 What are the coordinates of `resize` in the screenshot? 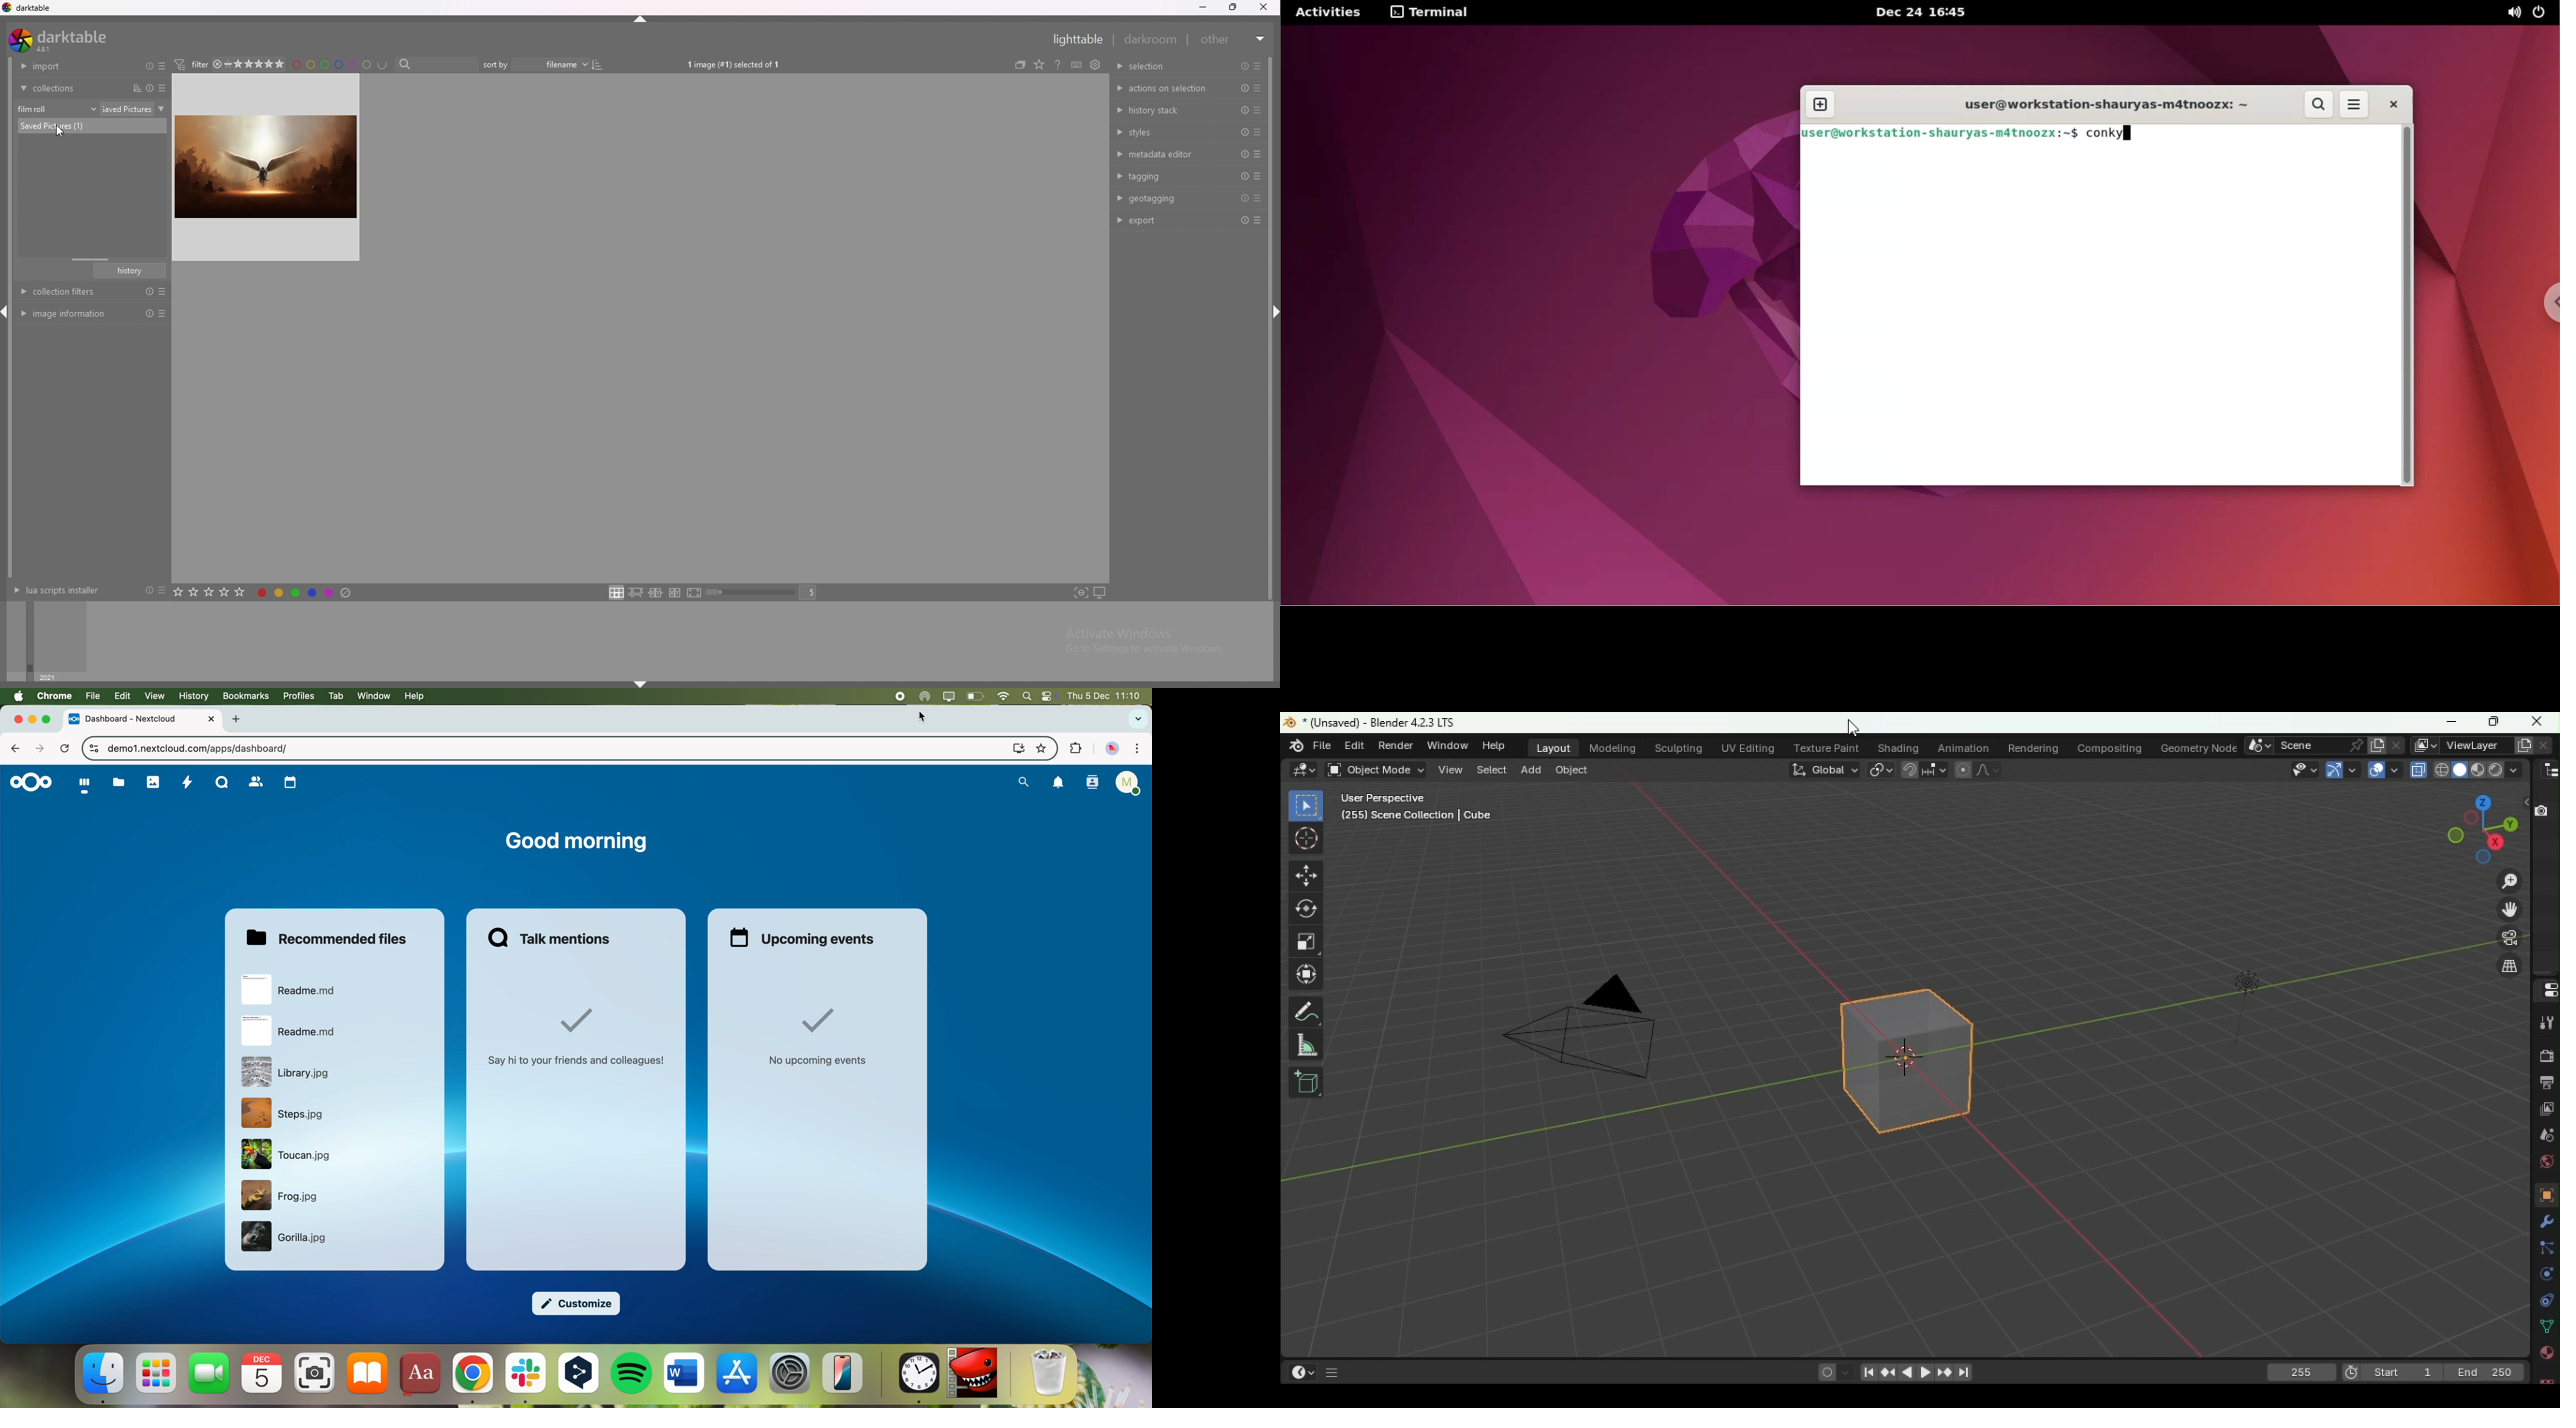 It's located at (1235, 7).